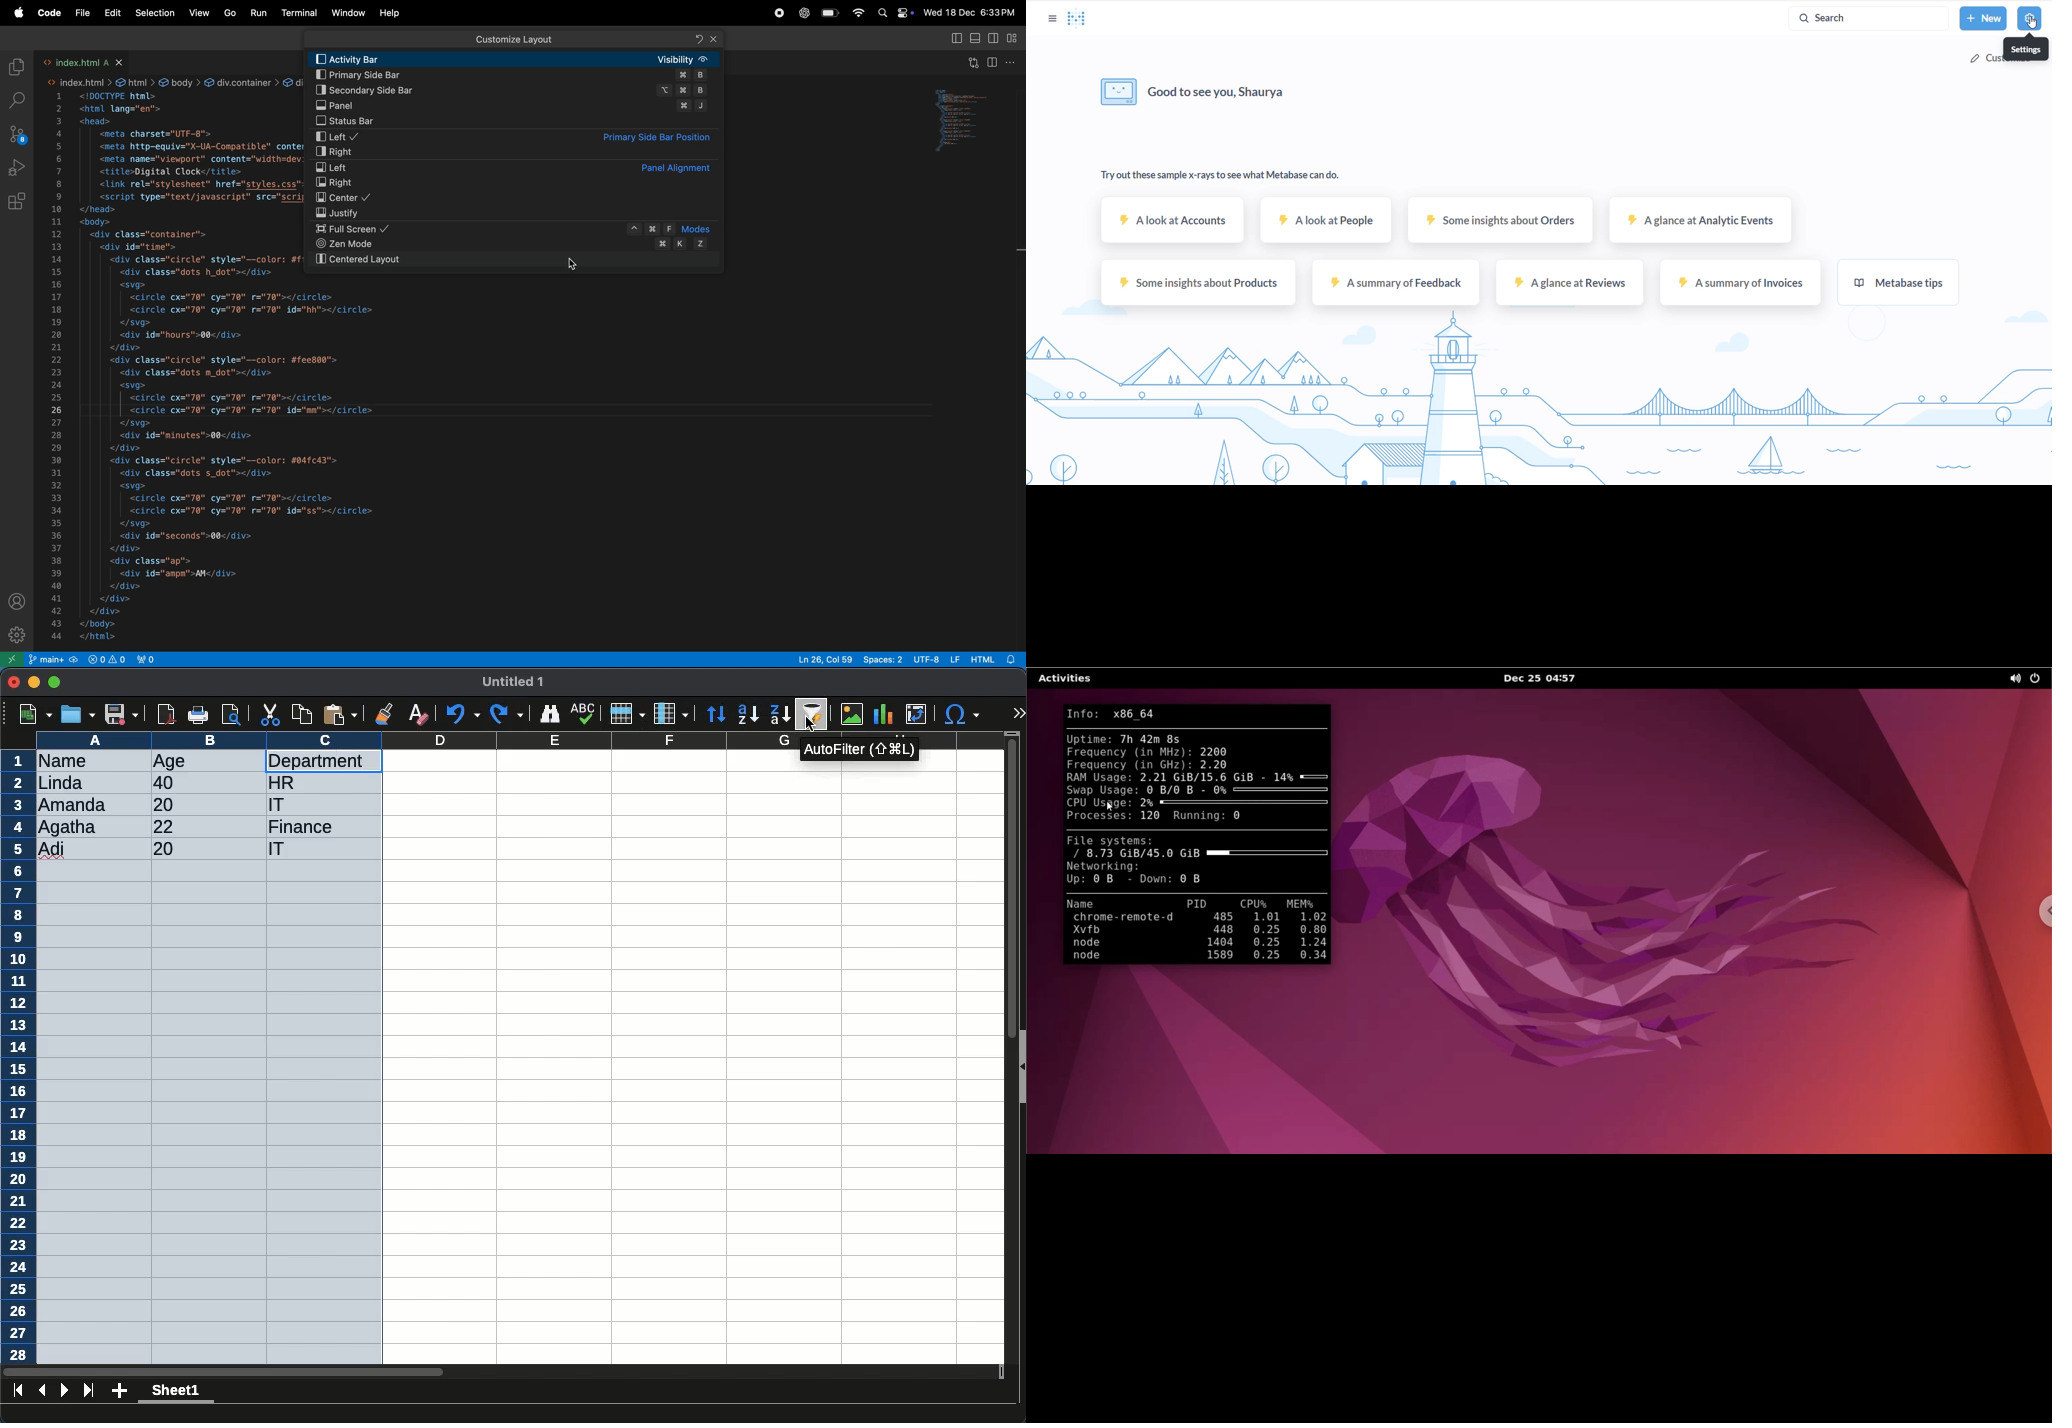 This screenshot has height=1428, width=2072. What do you see at coordinates (935, 659) in the screenshot?
I see `utf-8 lf` at bounding box center [935, 659].